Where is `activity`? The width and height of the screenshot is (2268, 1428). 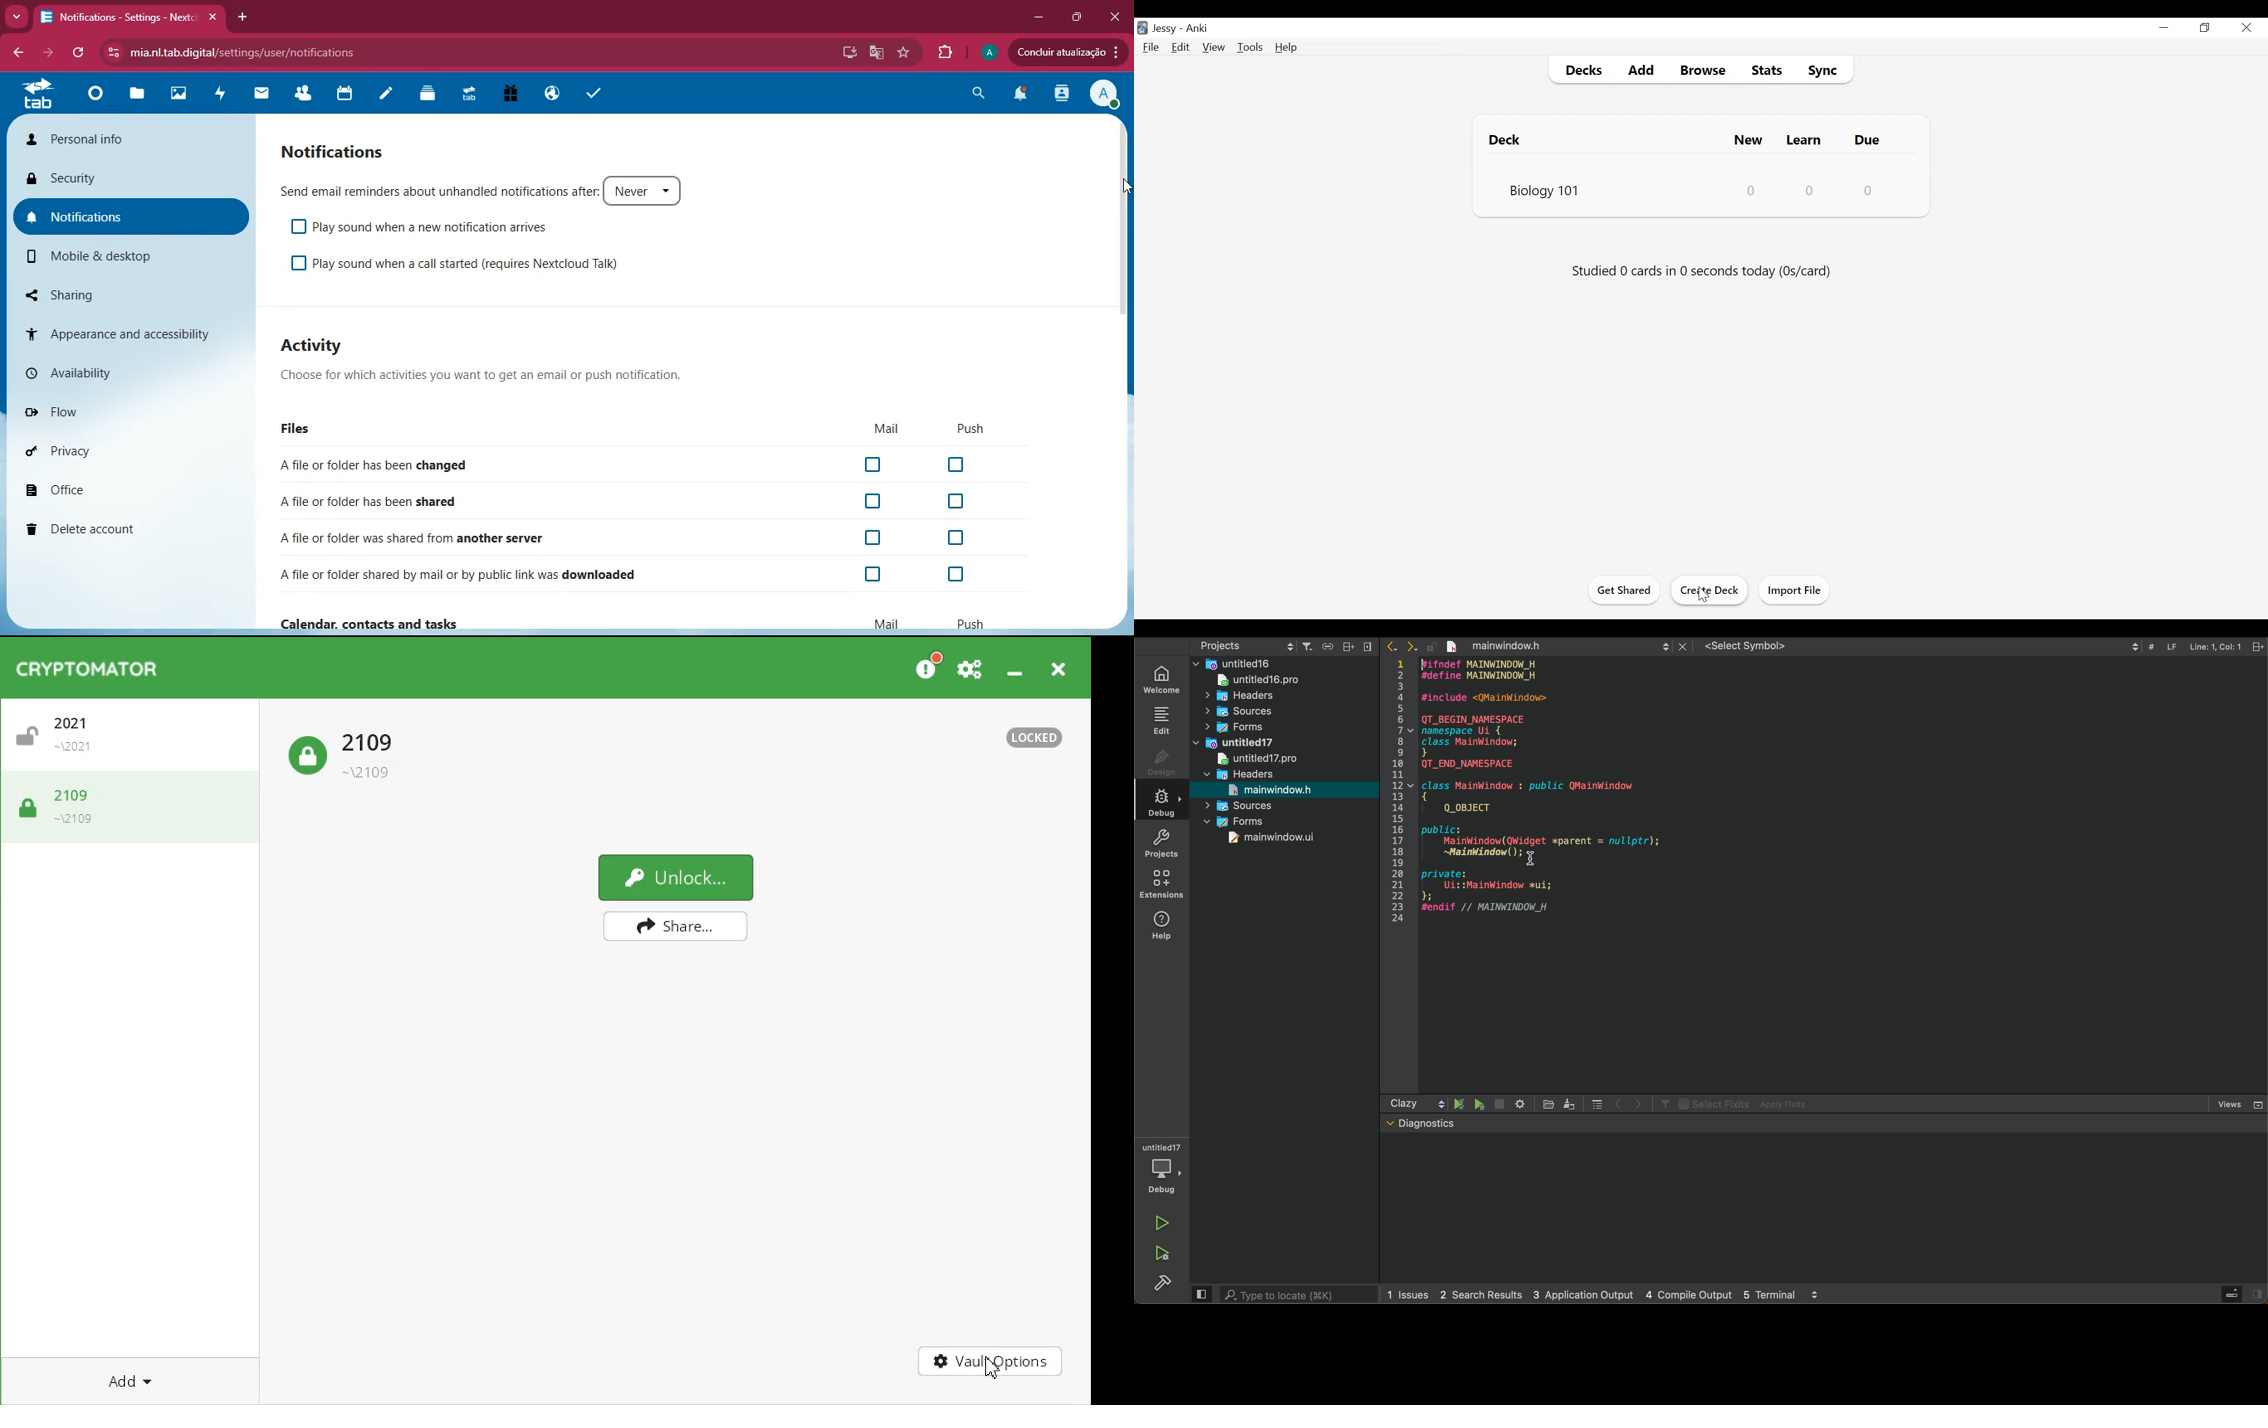 activity is located at coordinates (221, 94).